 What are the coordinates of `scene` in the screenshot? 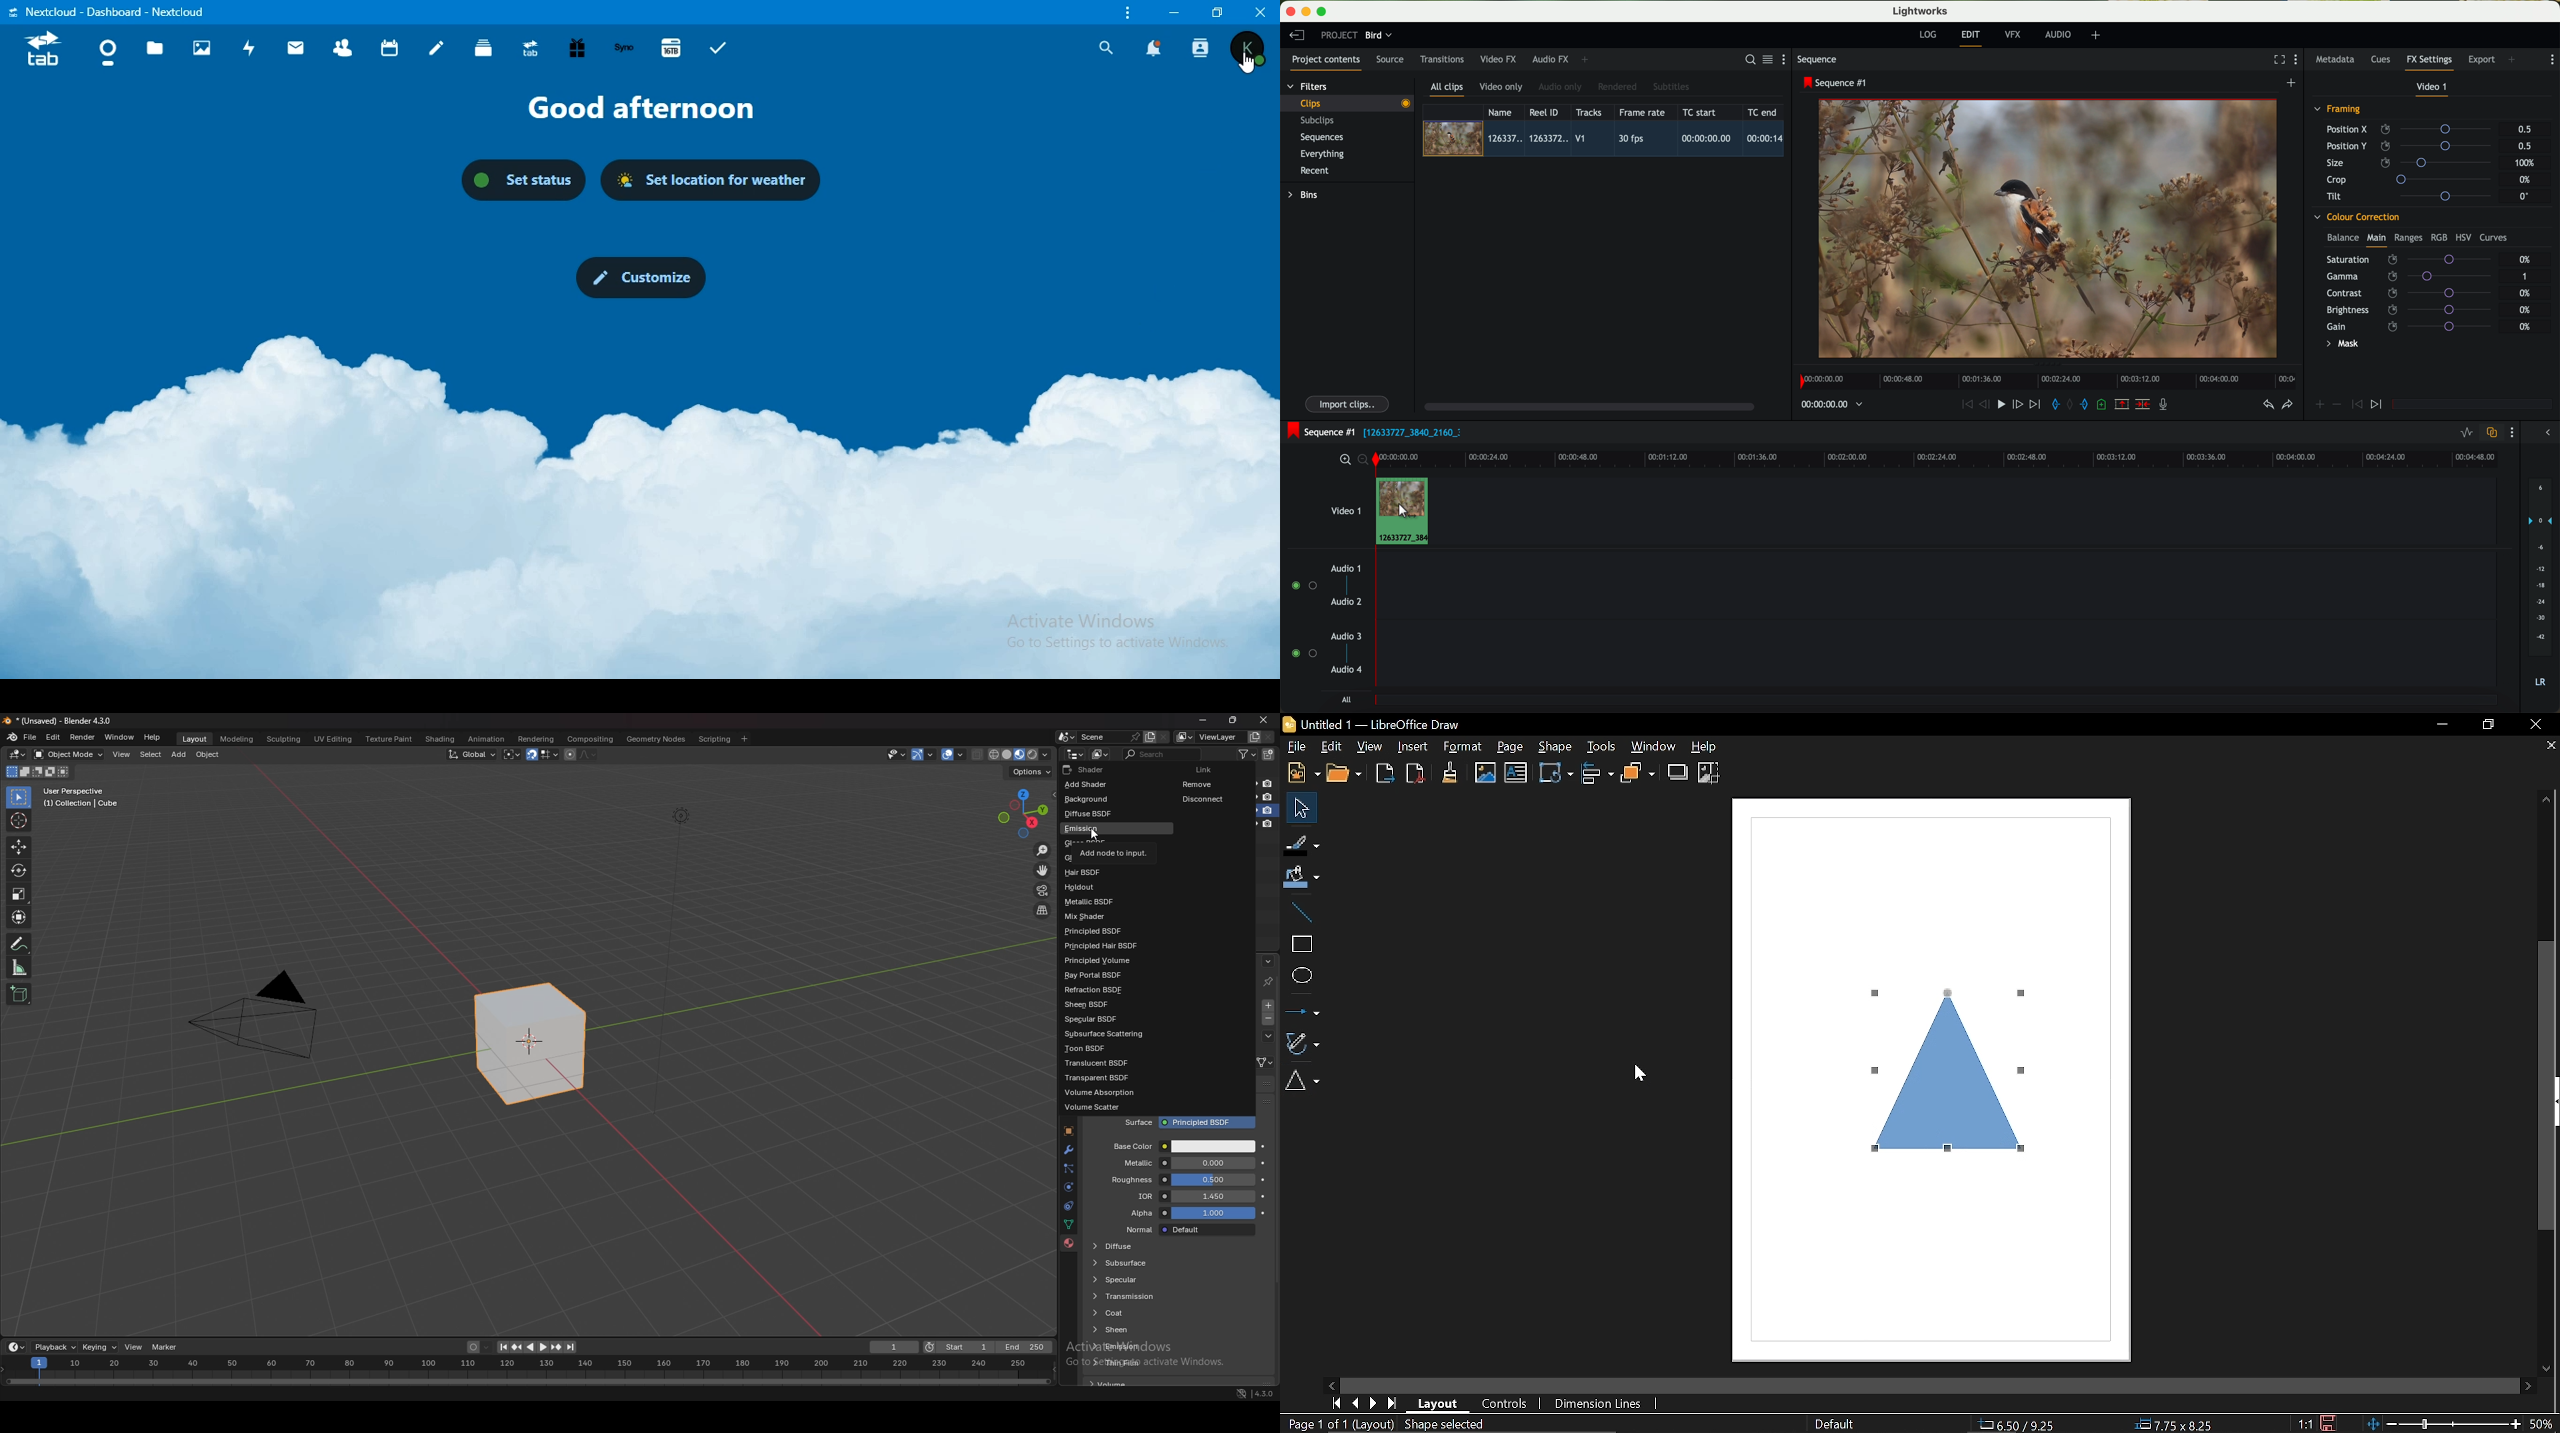 It's located at (1107, 736).